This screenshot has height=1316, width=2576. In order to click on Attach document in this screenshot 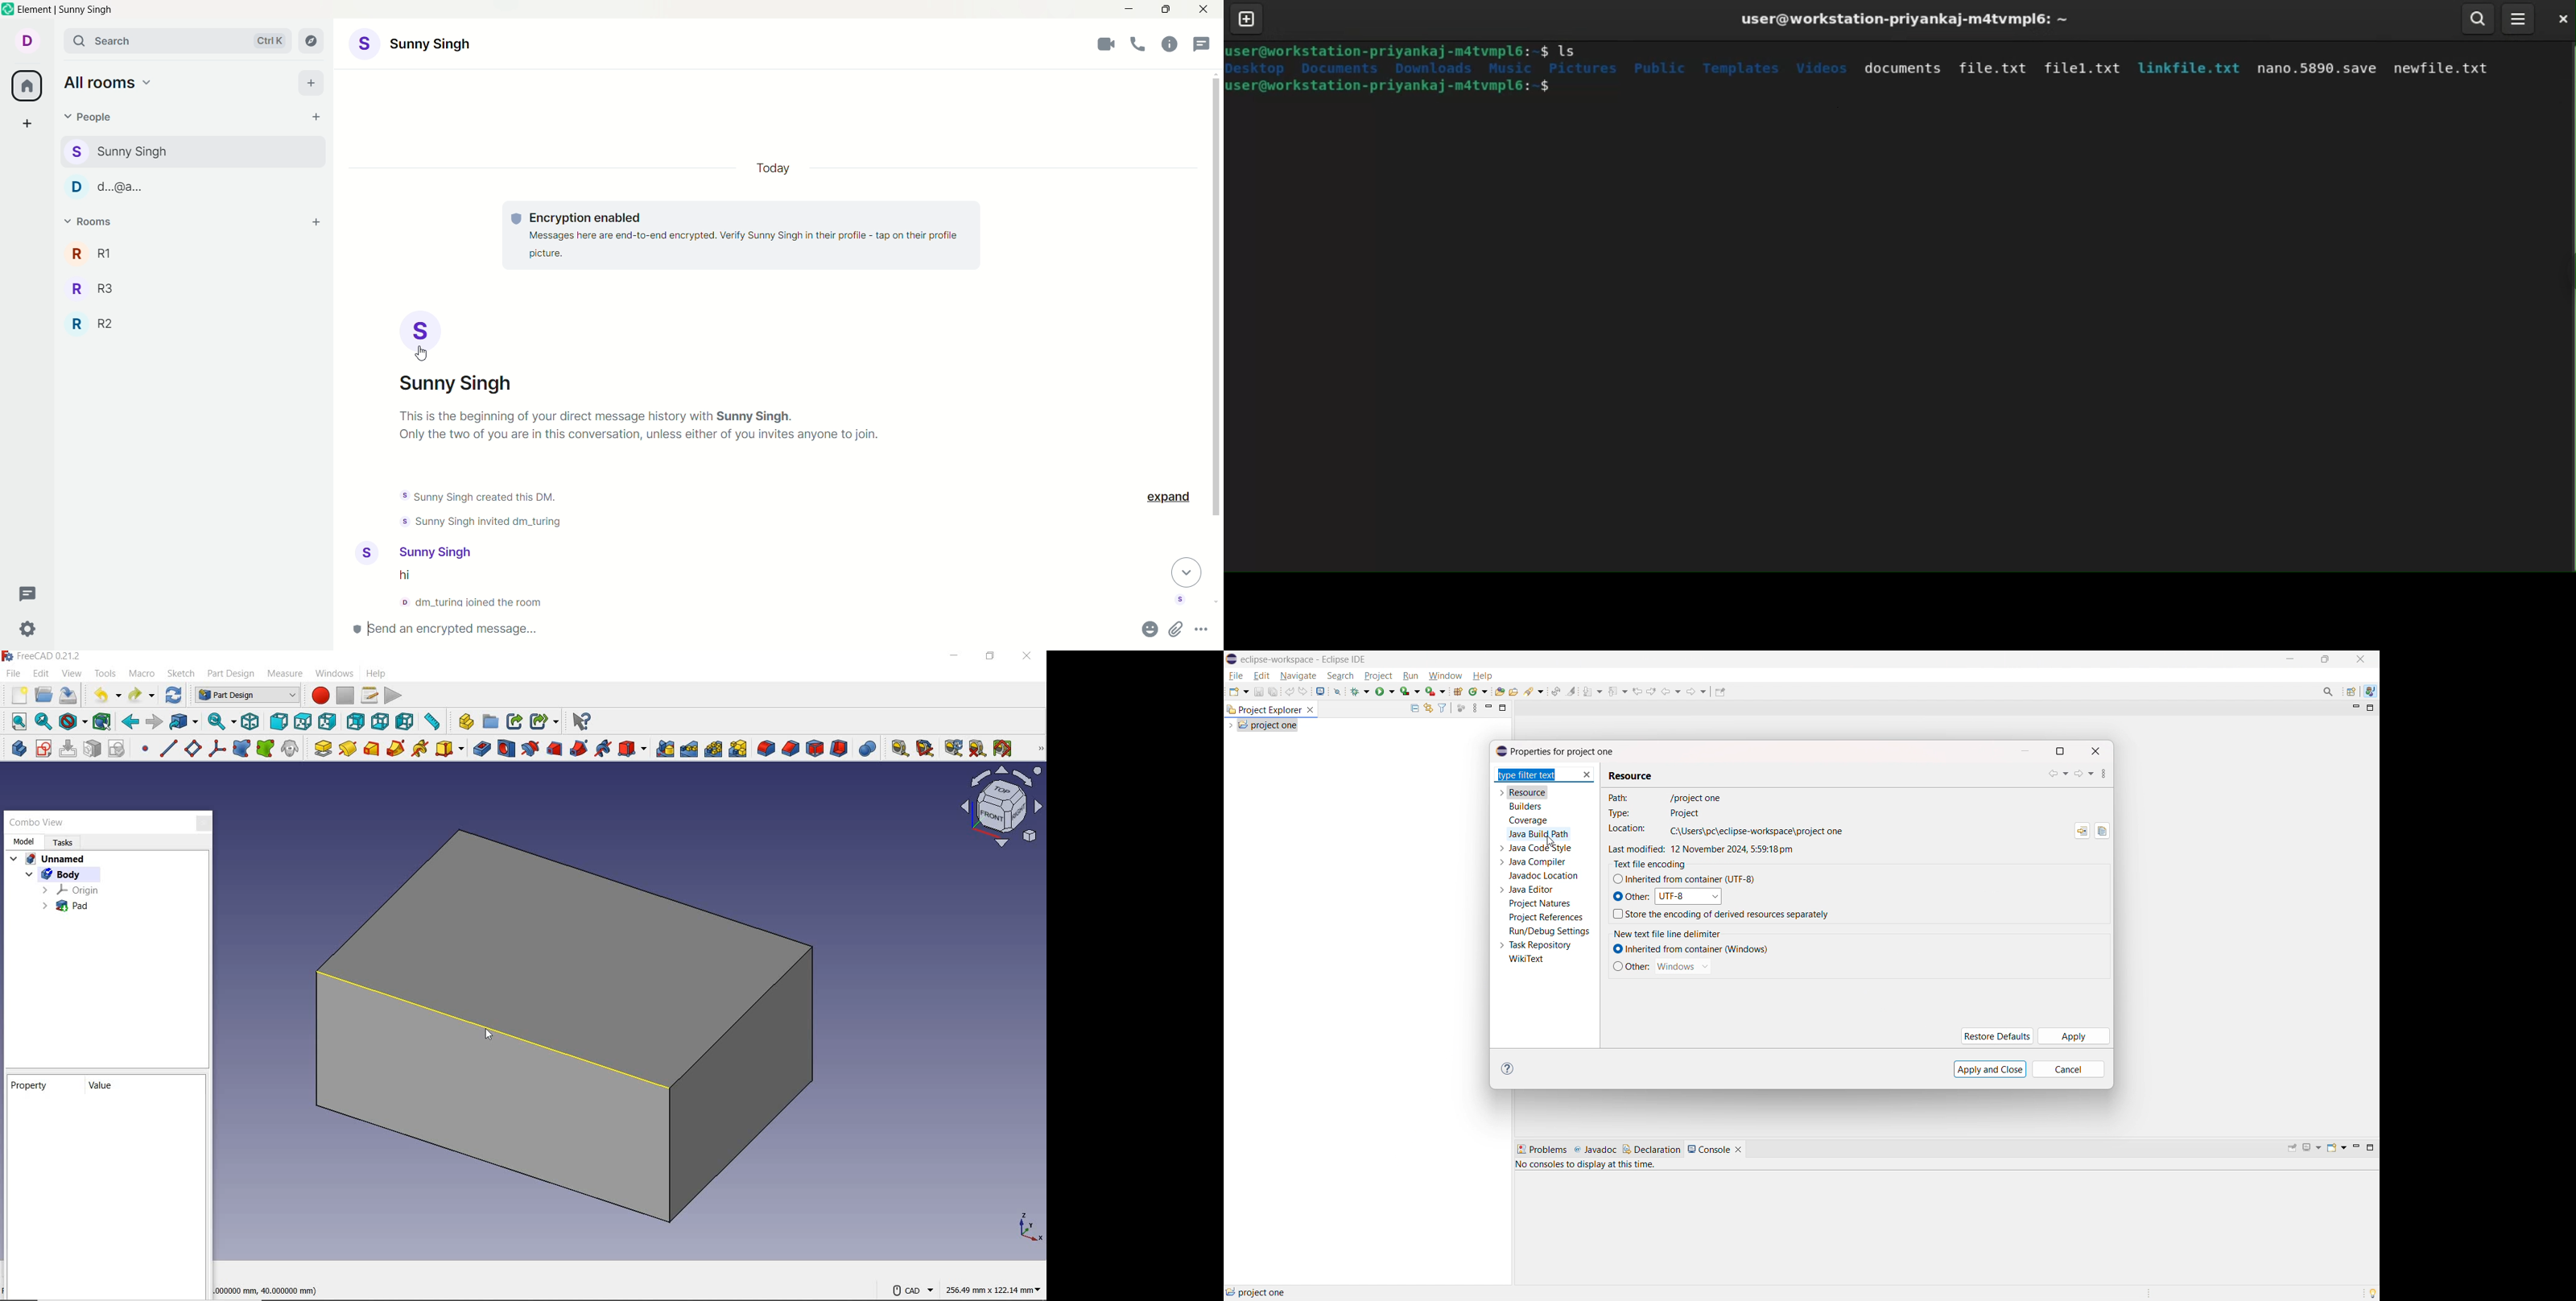, I will do `click(1178, 629)`.